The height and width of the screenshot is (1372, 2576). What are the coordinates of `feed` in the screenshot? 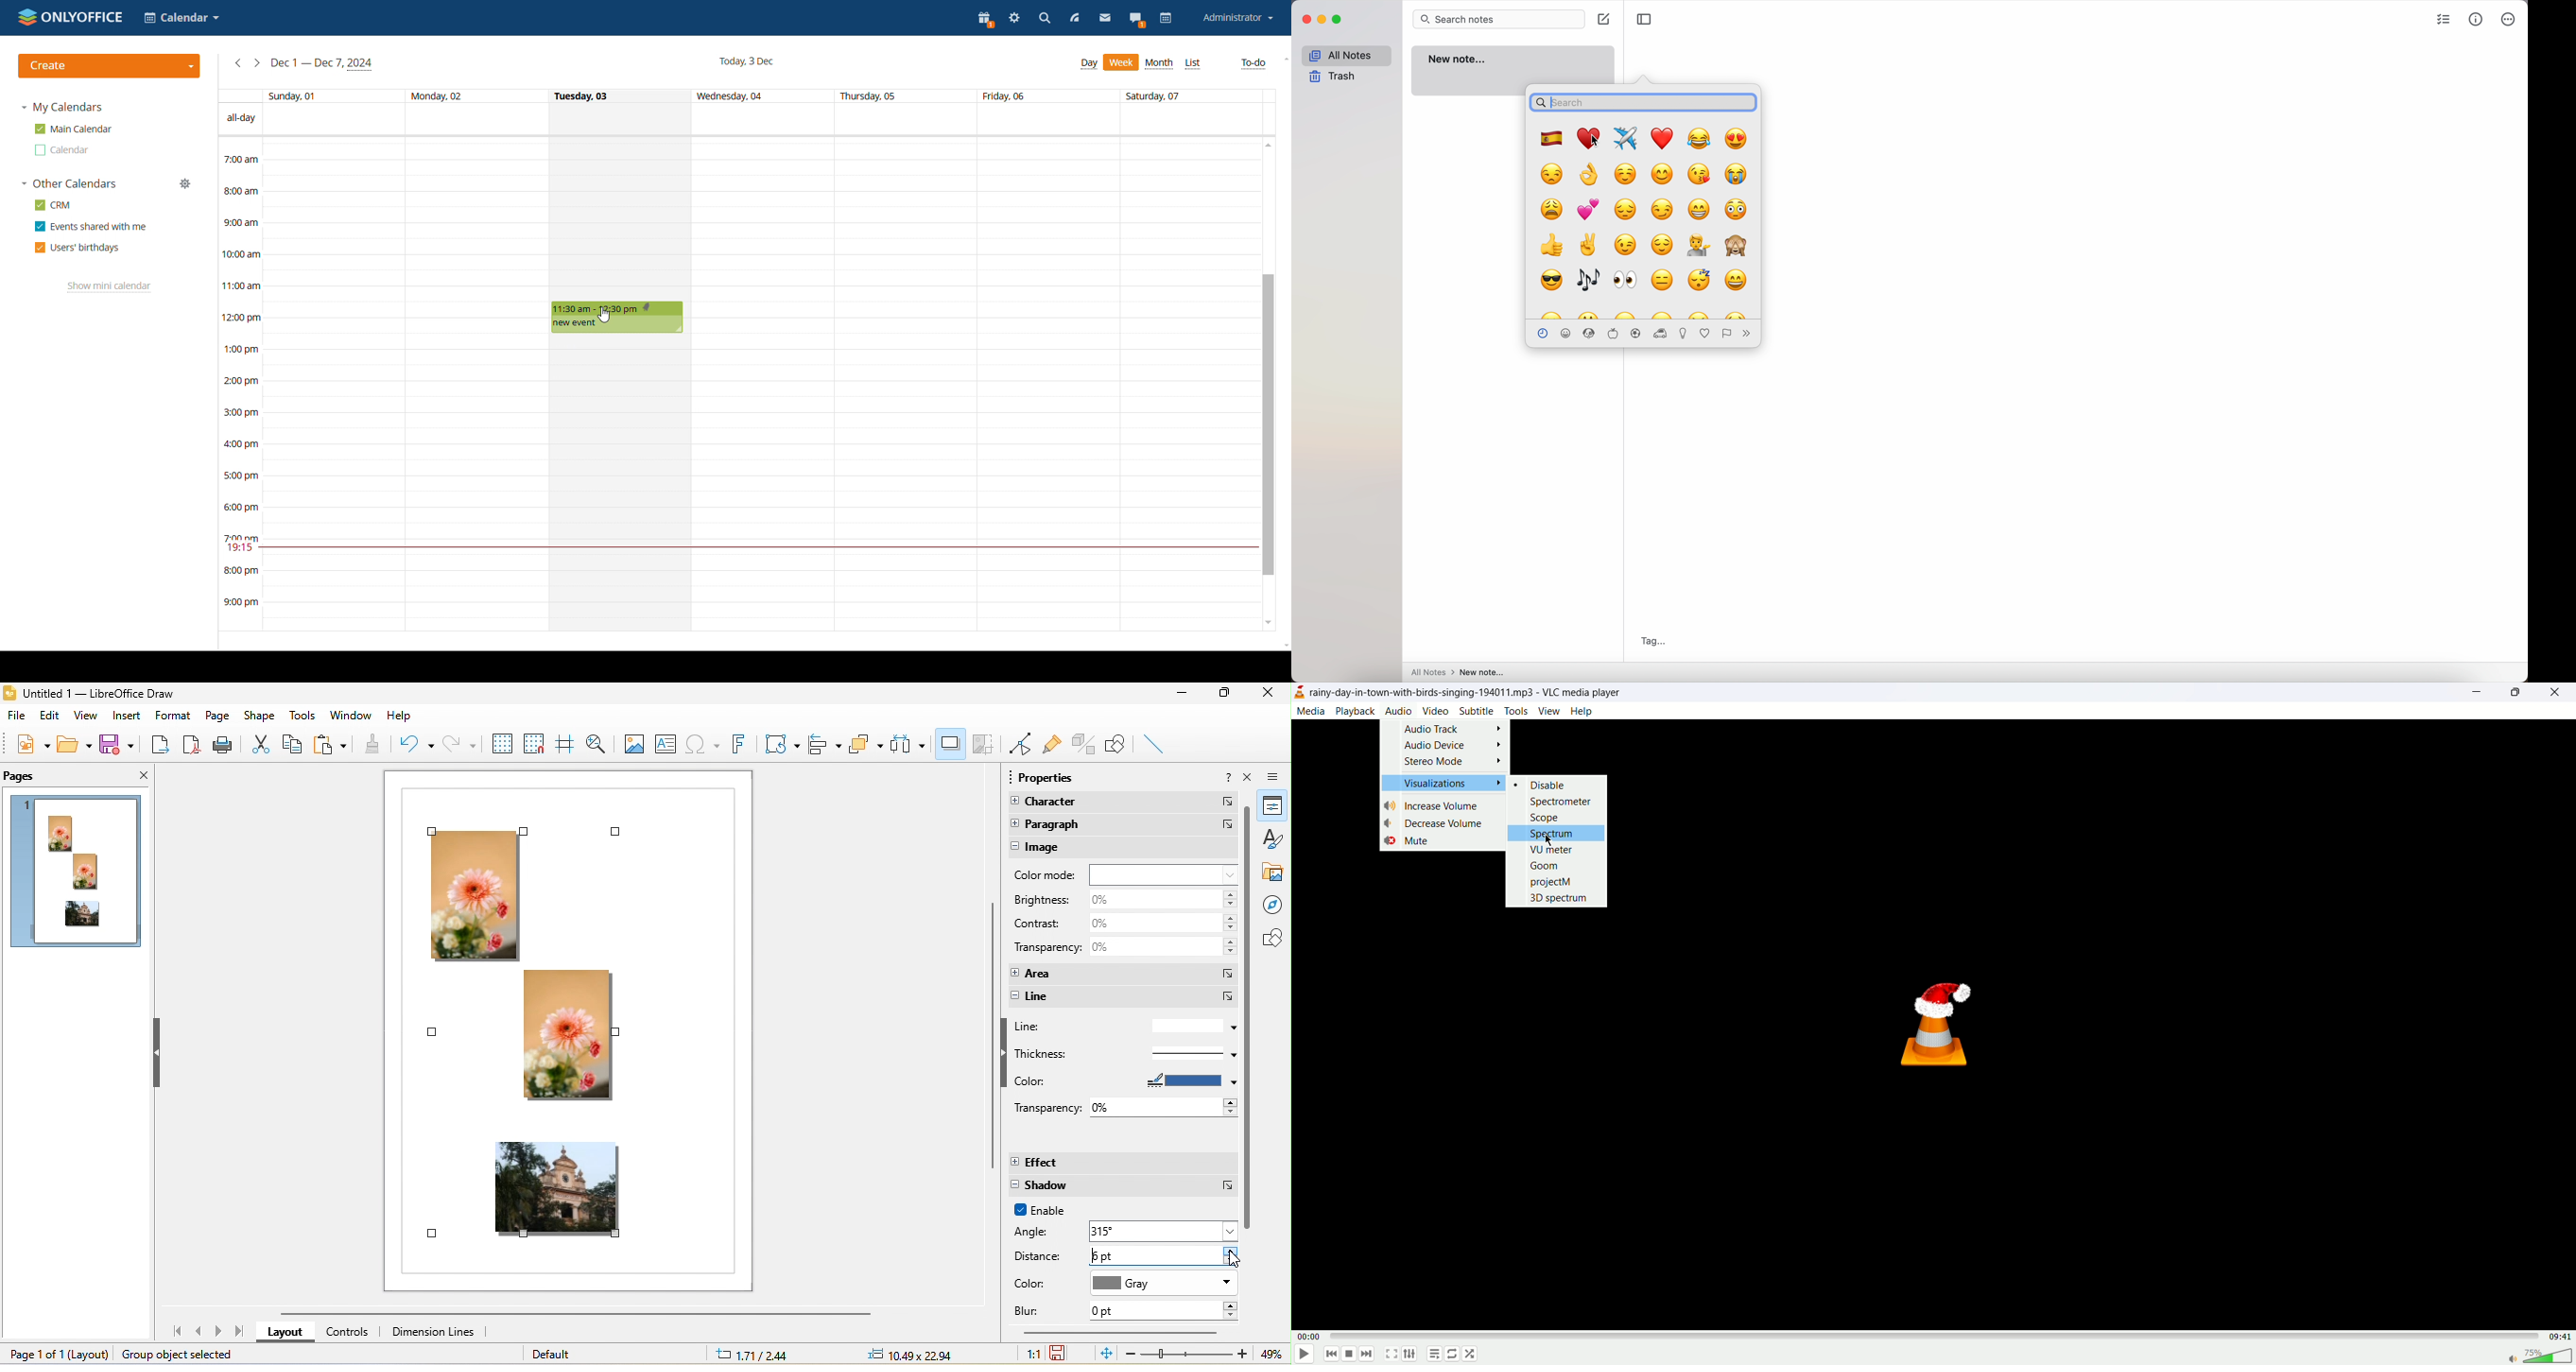 It's located at (1075, 19).